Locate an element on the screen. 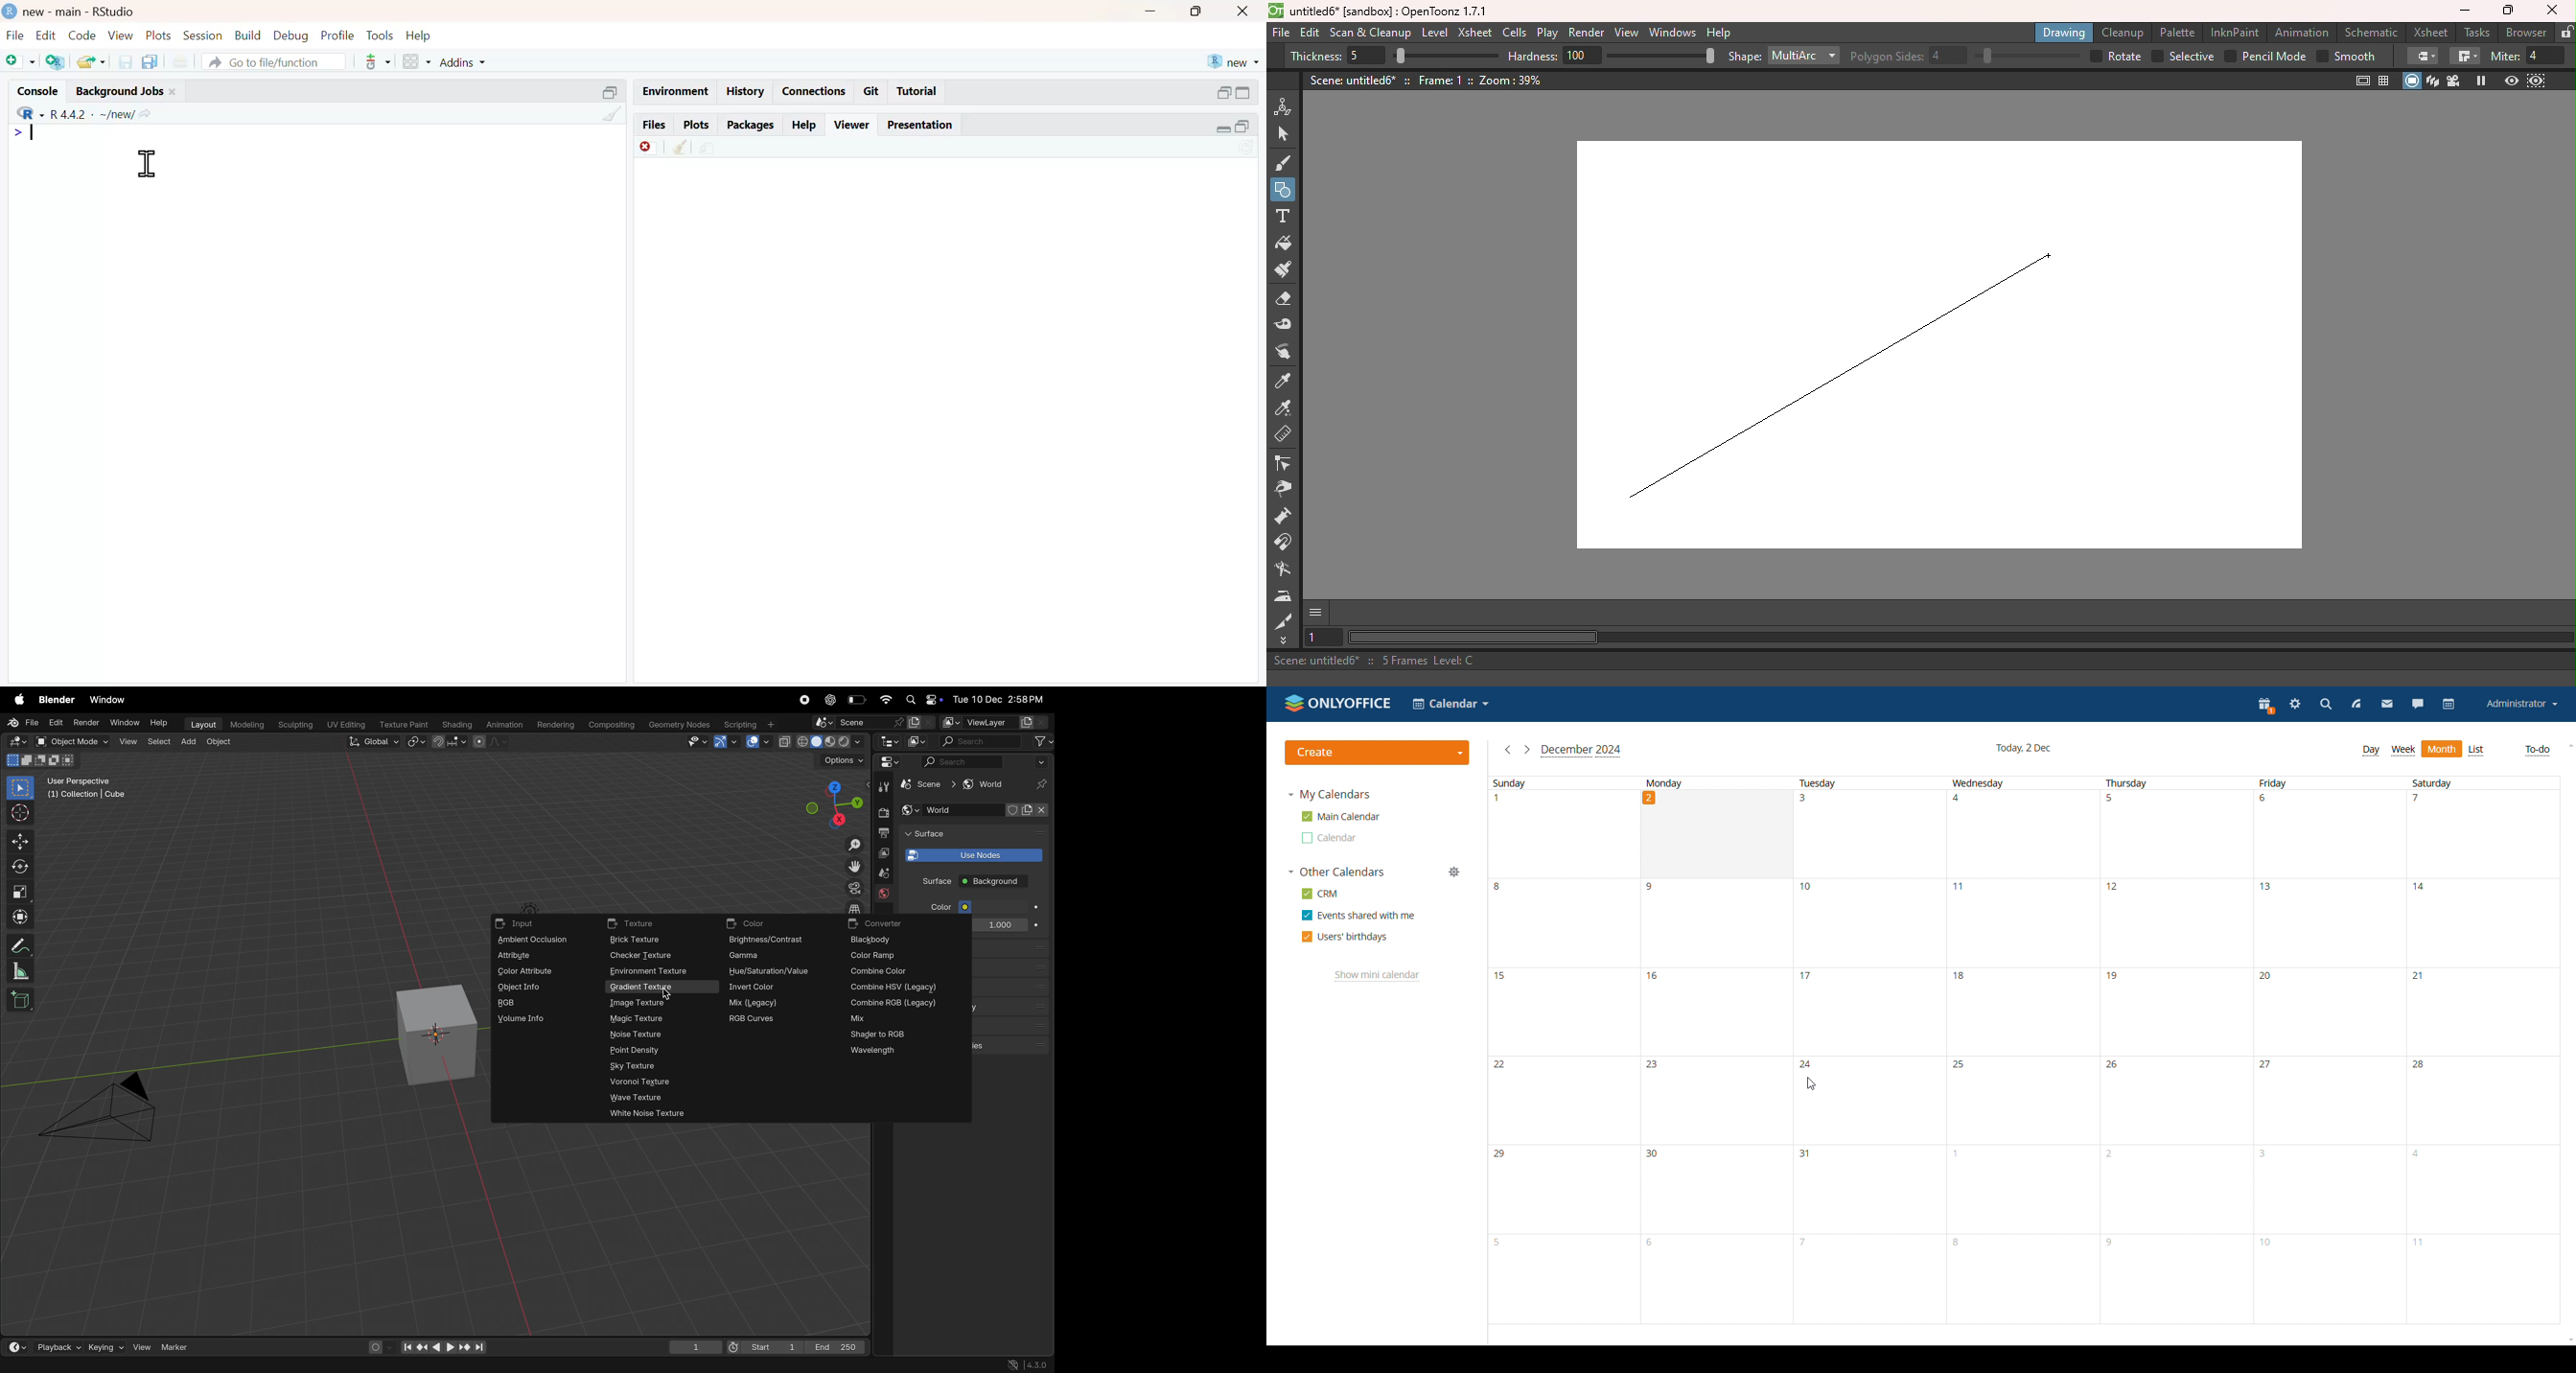 Image resolution: width=2576 pixels, height=1400 pixels. tools is located at coordinates (380, 35).